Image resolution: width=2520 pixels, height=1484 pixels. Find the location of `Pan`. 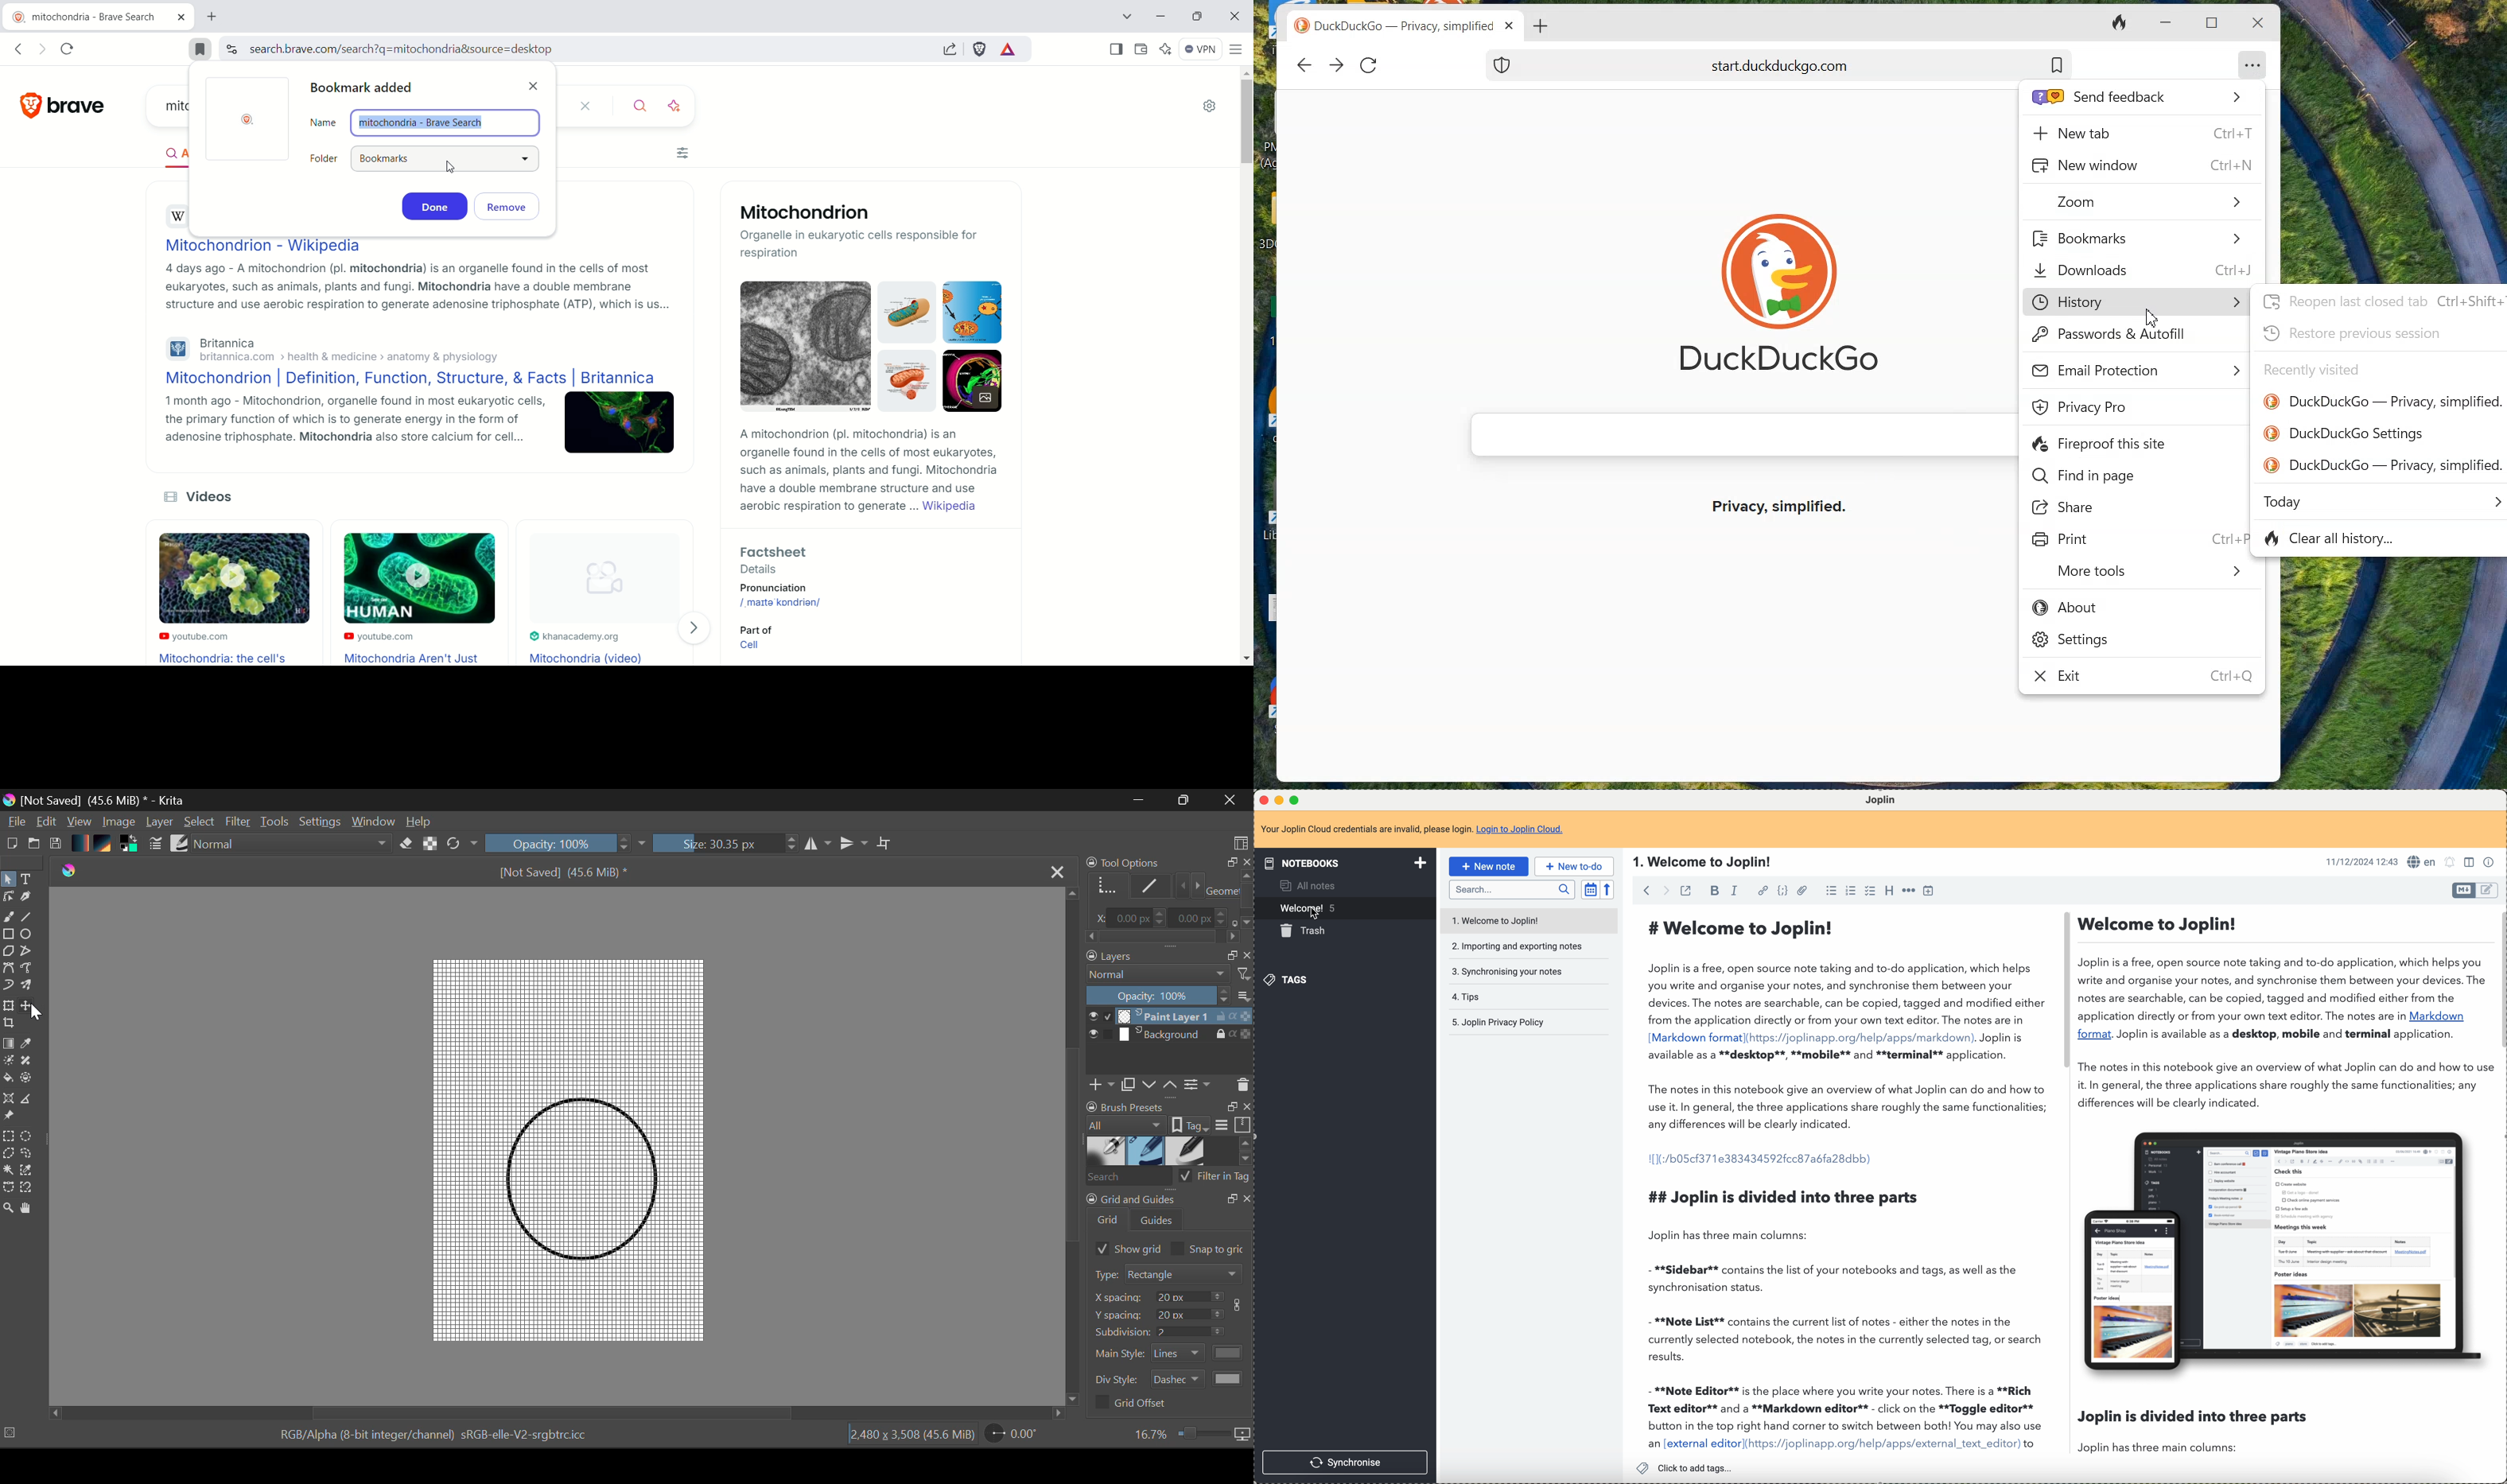

Pan is located at coordinates (29, 1209).